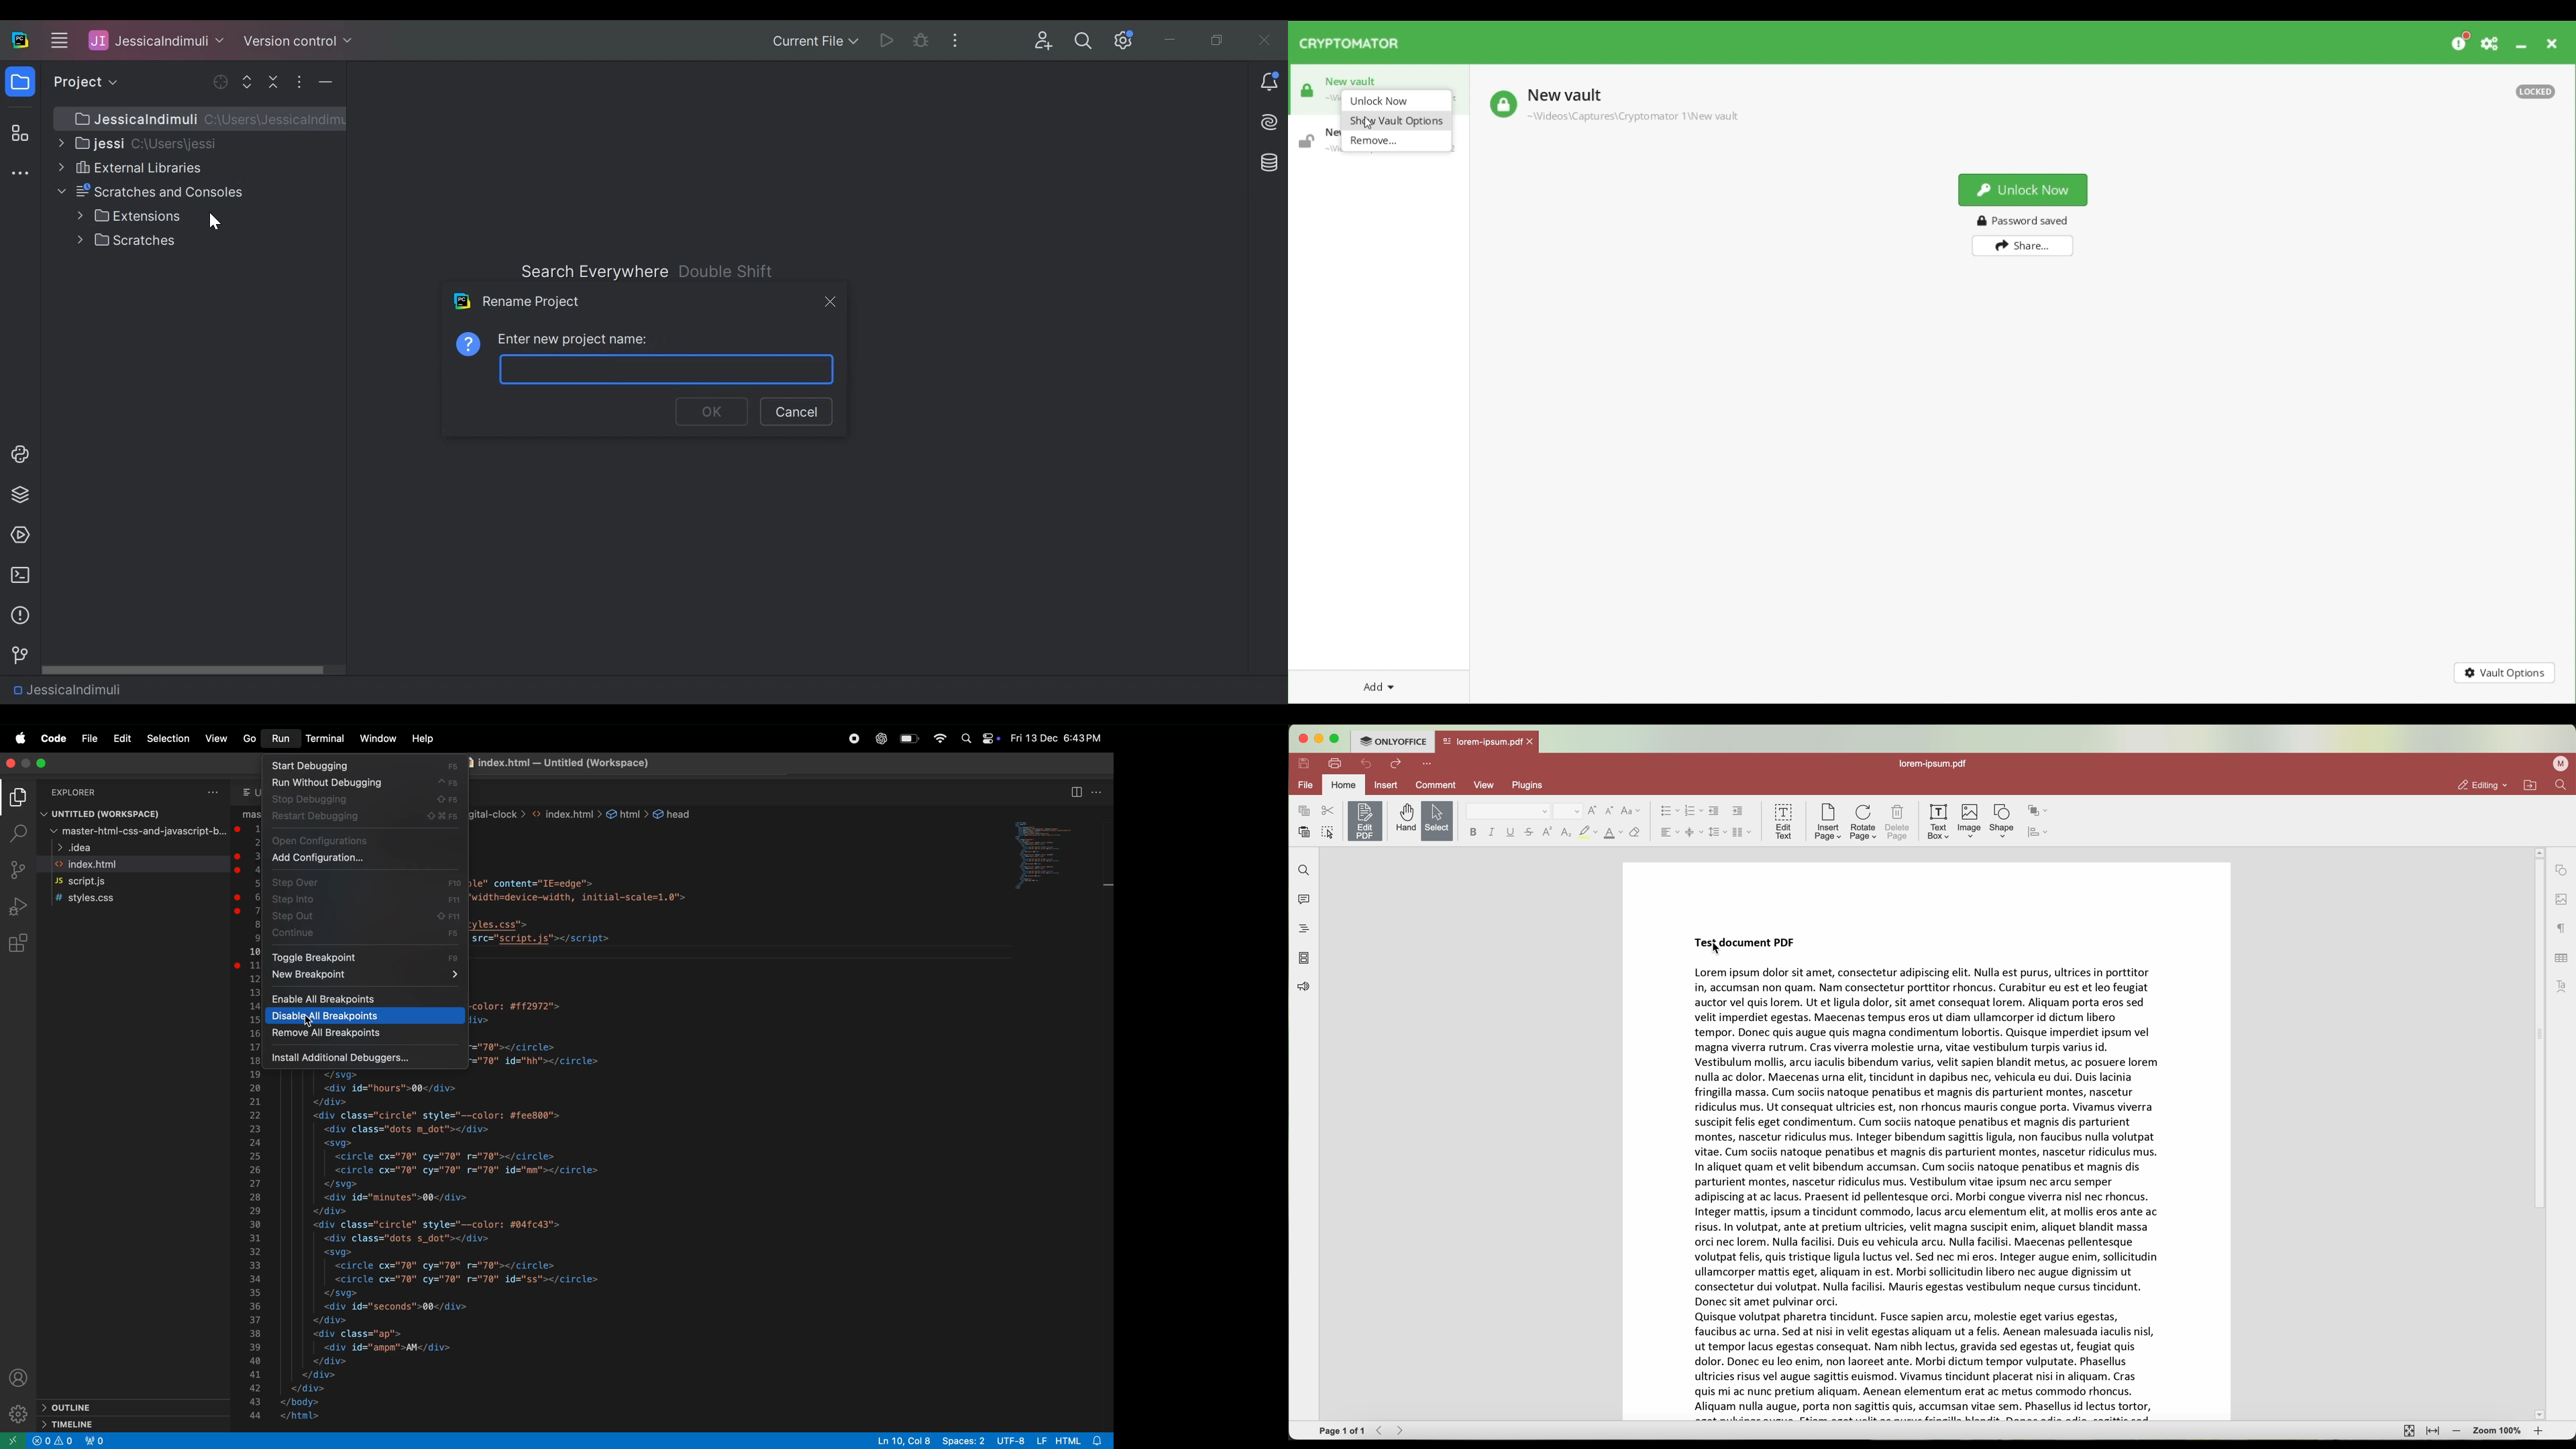 The width and height of the screenshot is (2576, 1456). I want to click on Database, so click(1267, 162).